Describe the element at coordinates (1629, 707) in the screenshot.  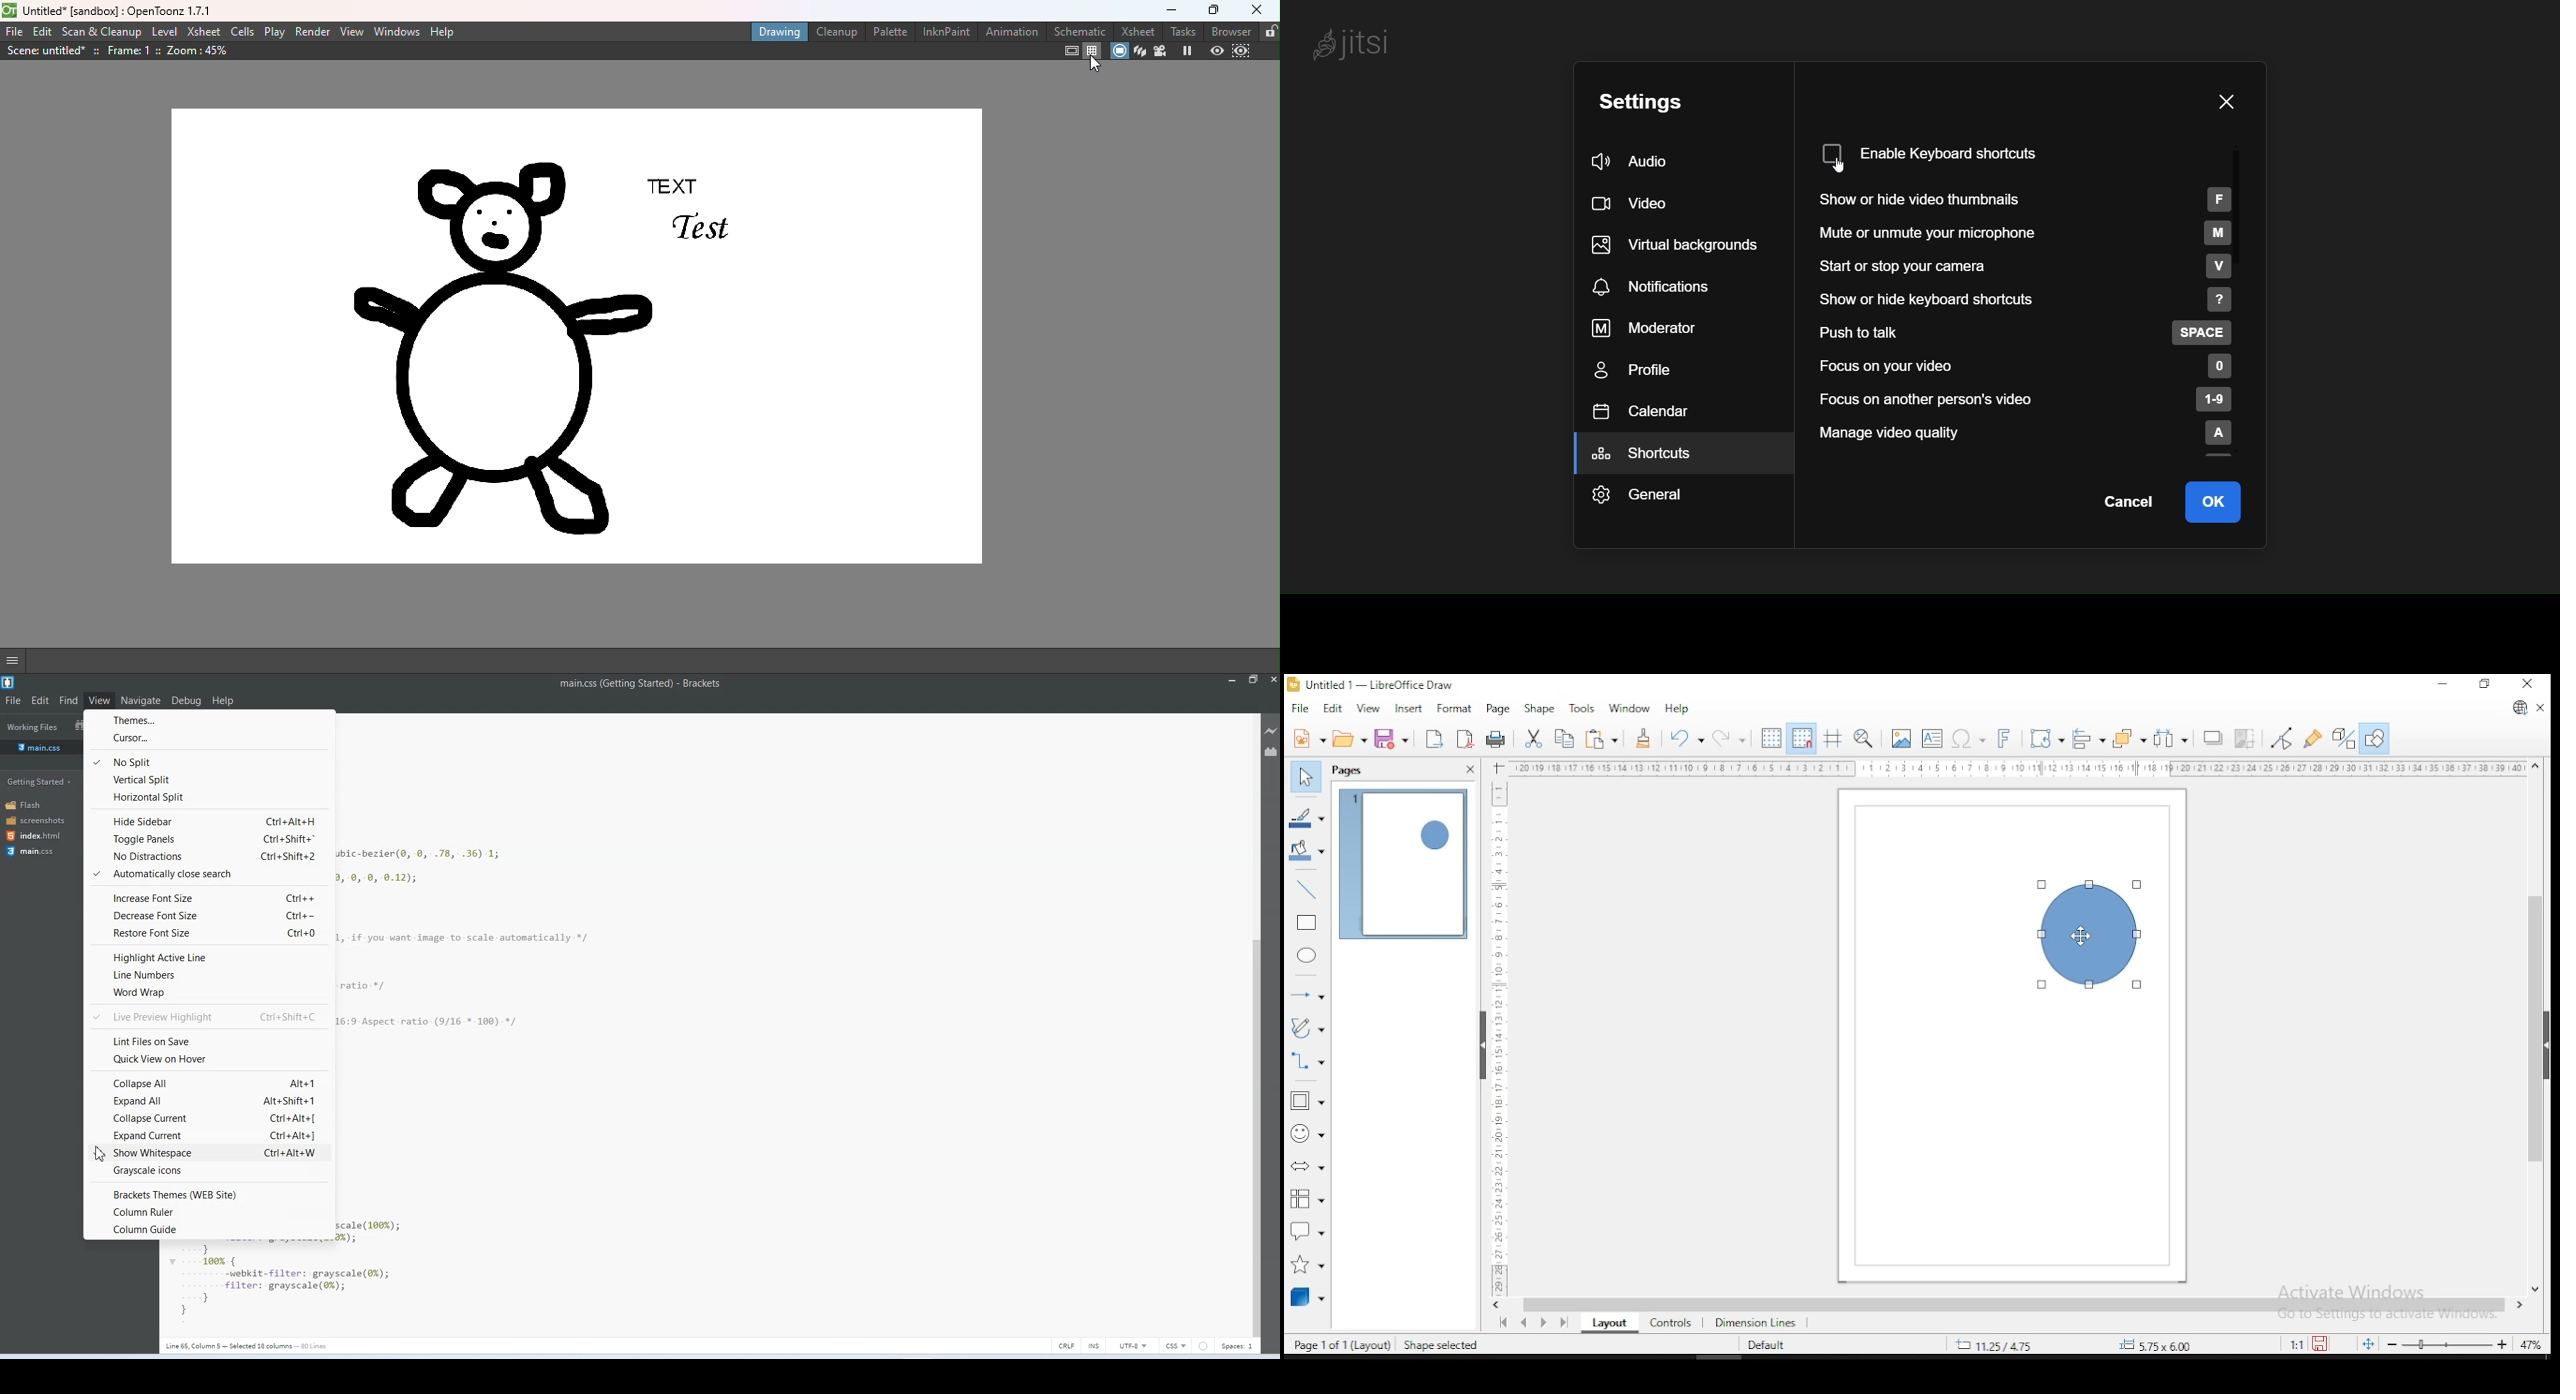
I see `window` at that location.